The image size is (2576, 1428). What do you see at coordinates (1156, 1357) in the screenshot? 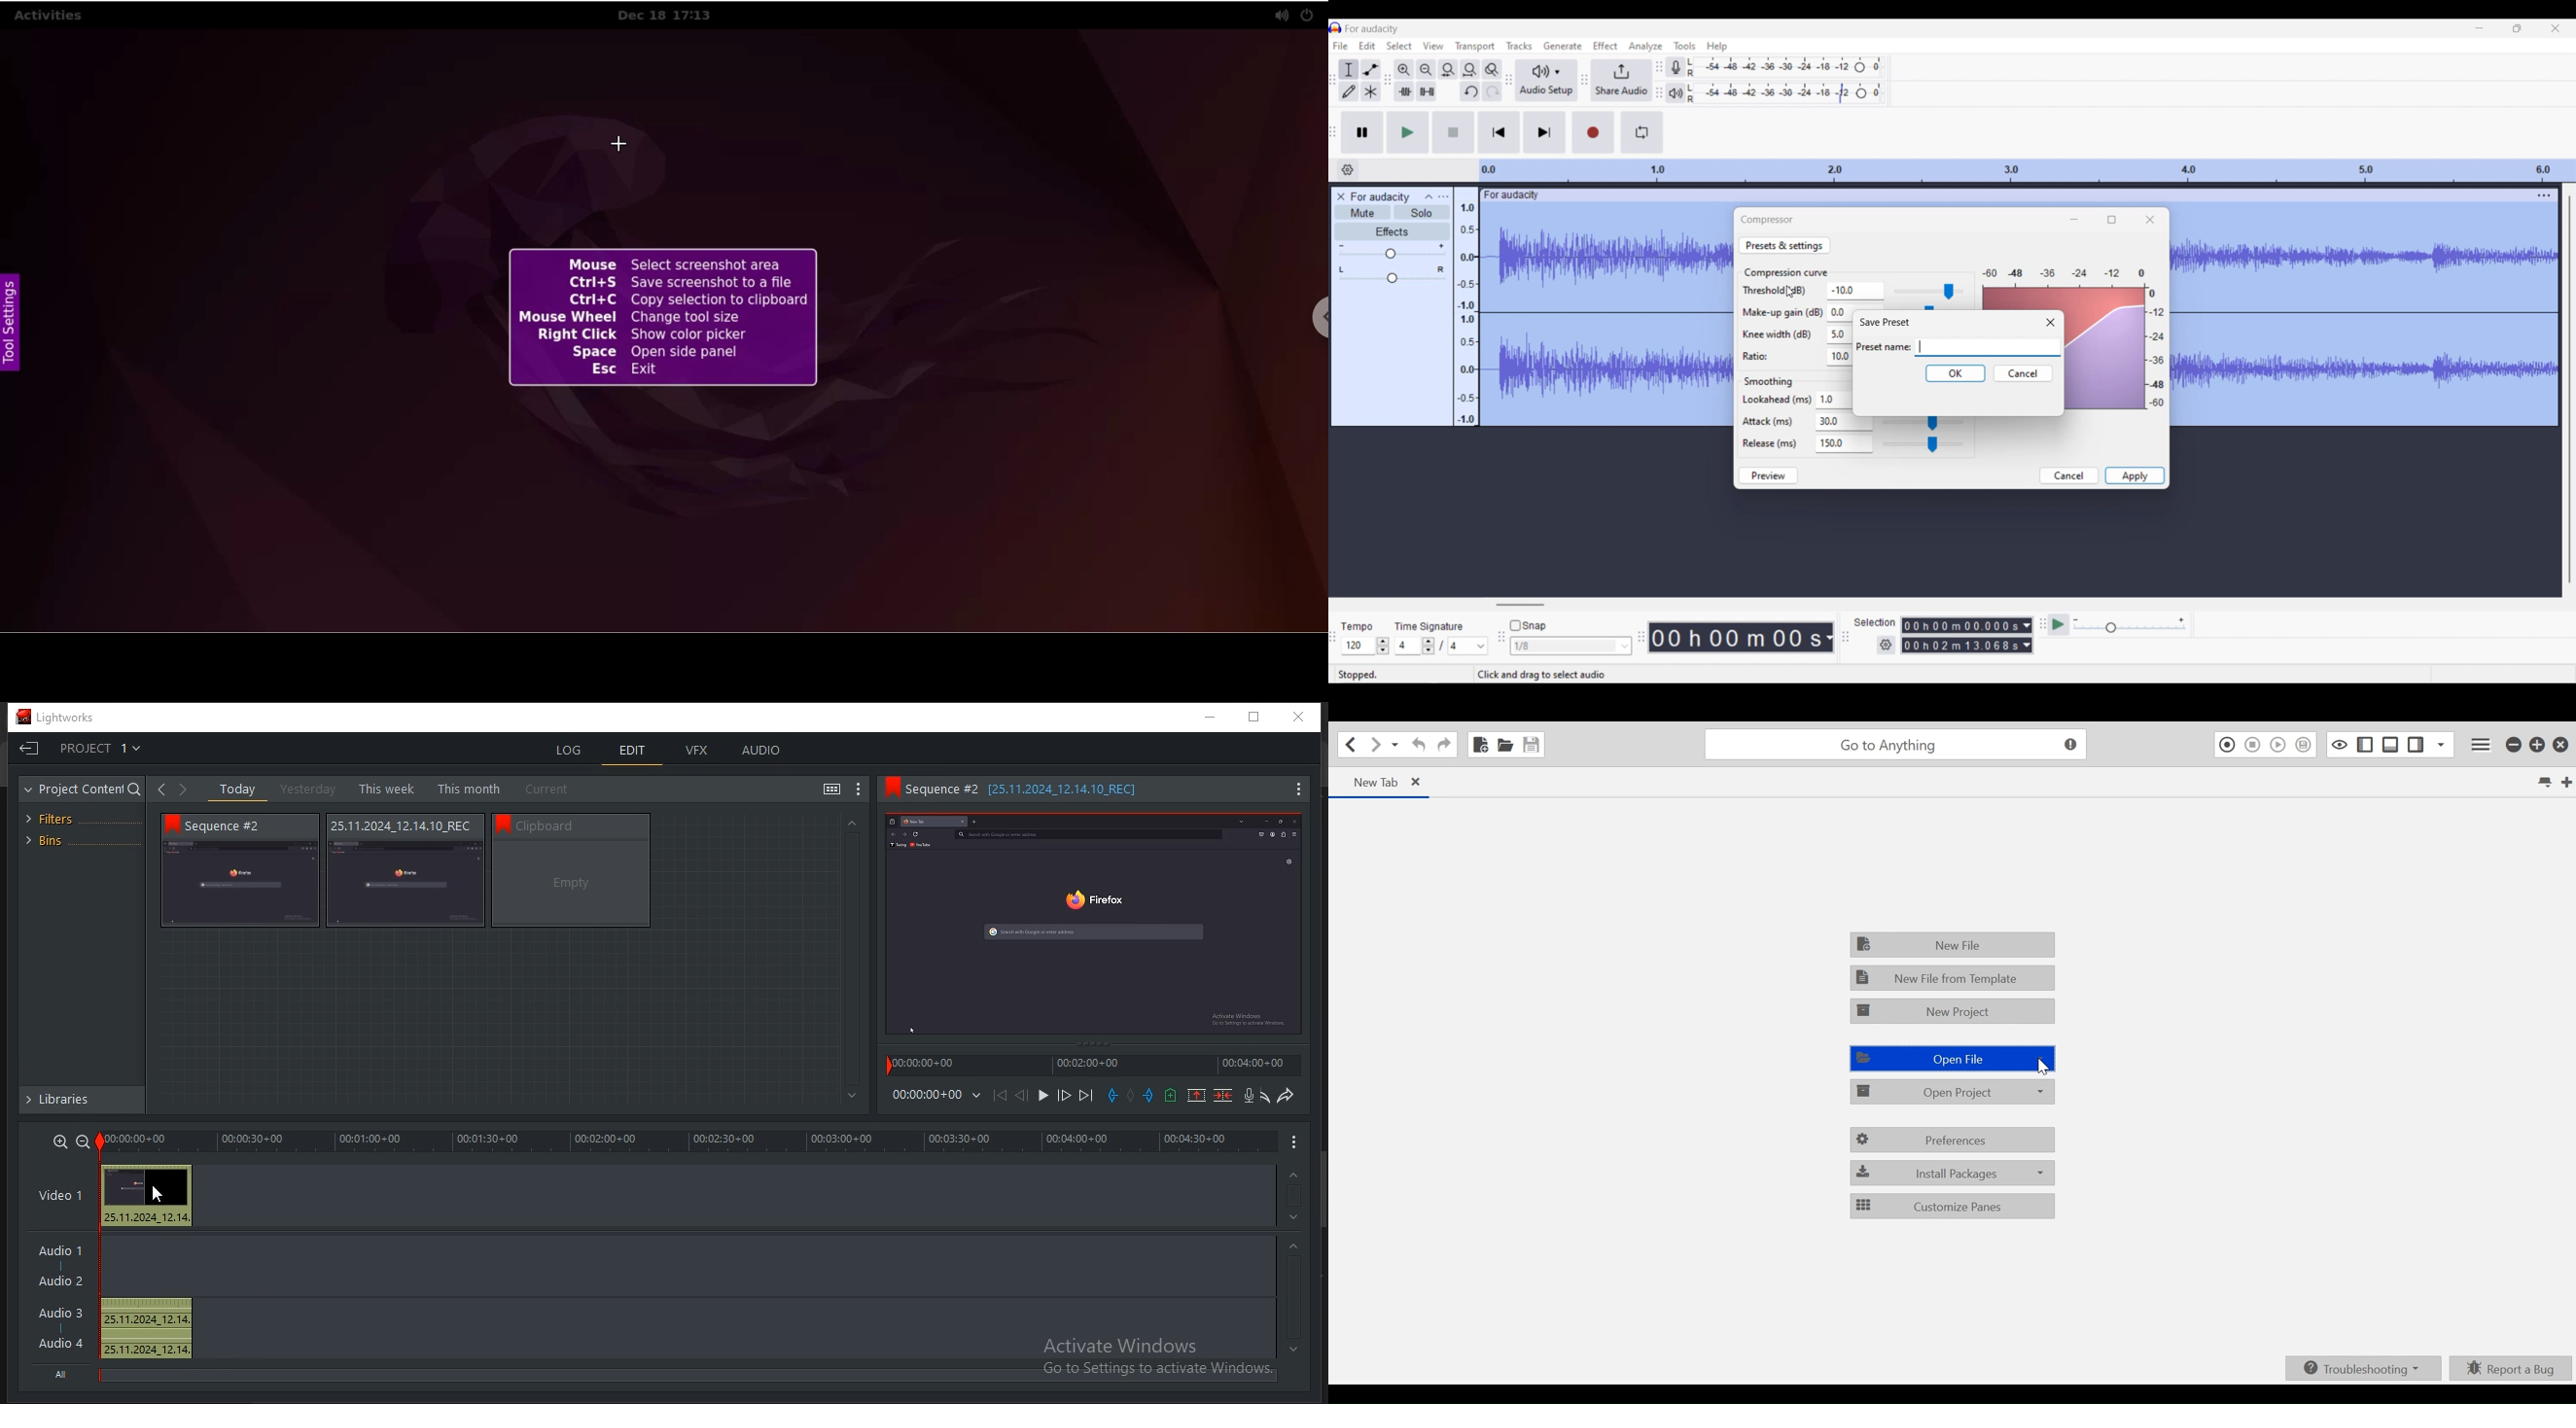
I see `Activate windows, Go to settings to activate windows` at bounding box center [1156, 1357].